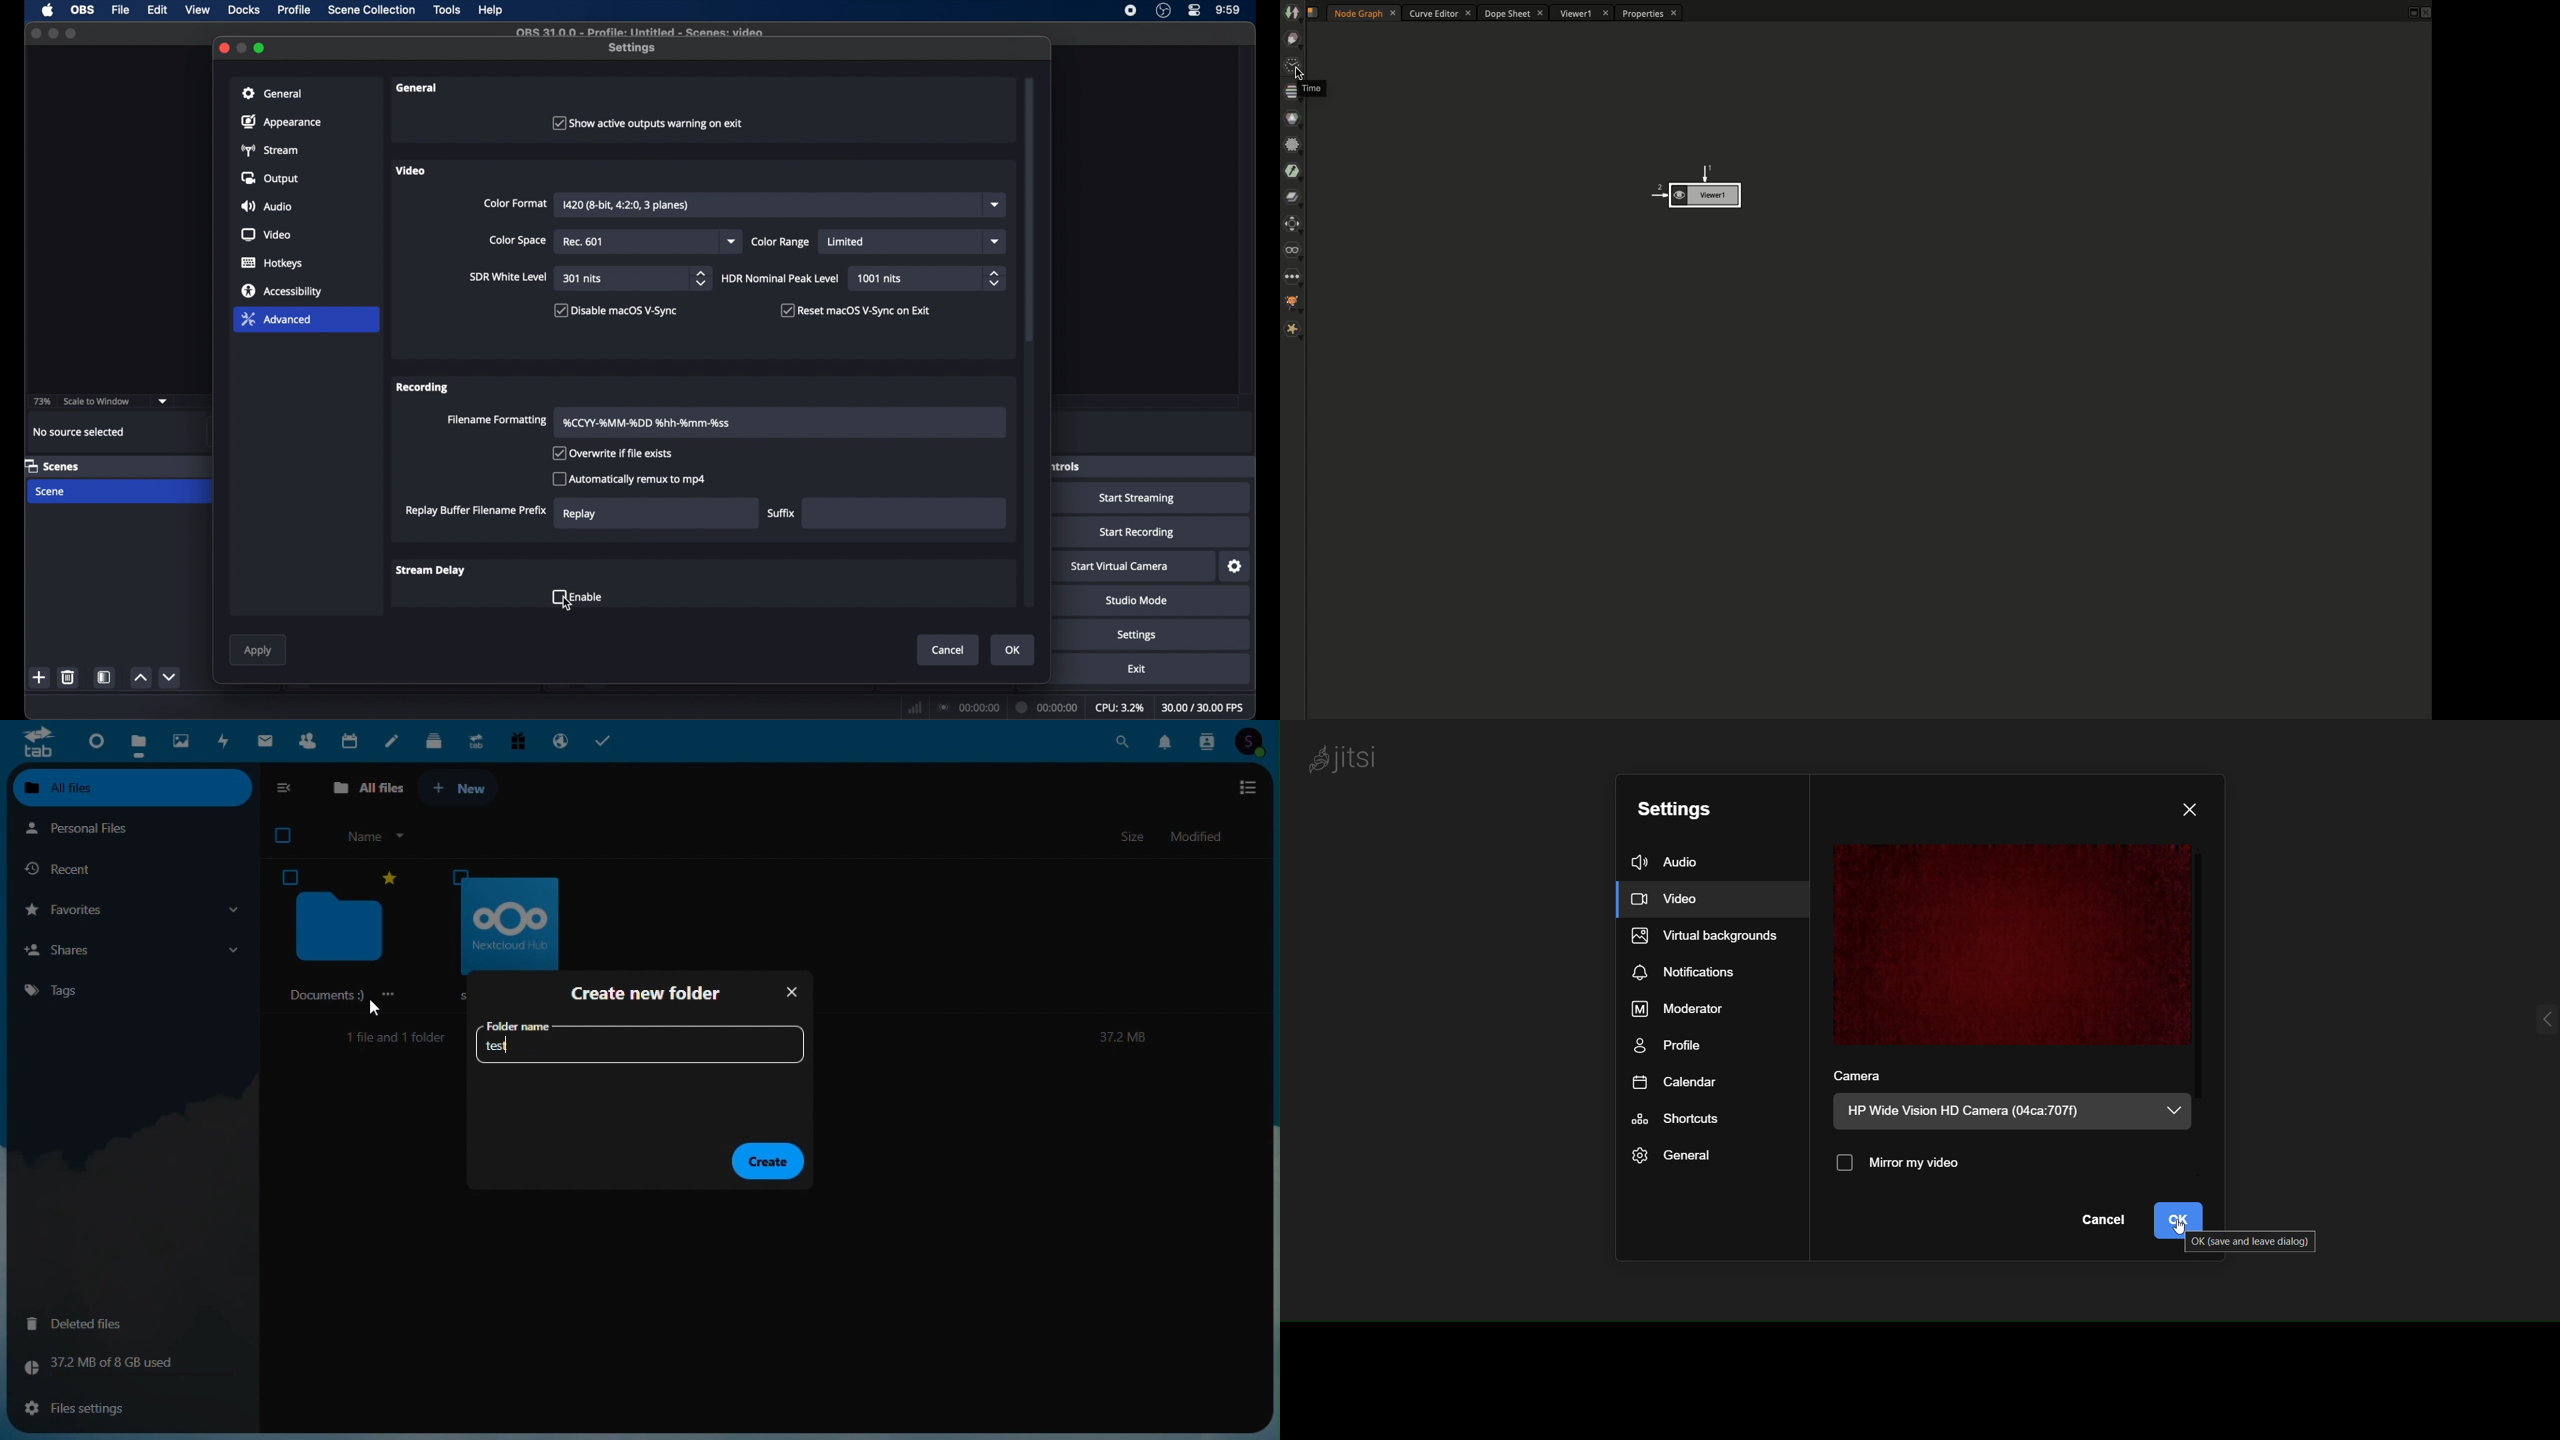 The image size is (2576, 1456). Describe the element at coordinates (496, 927) in the screenshot. I see `oOo` at that location.